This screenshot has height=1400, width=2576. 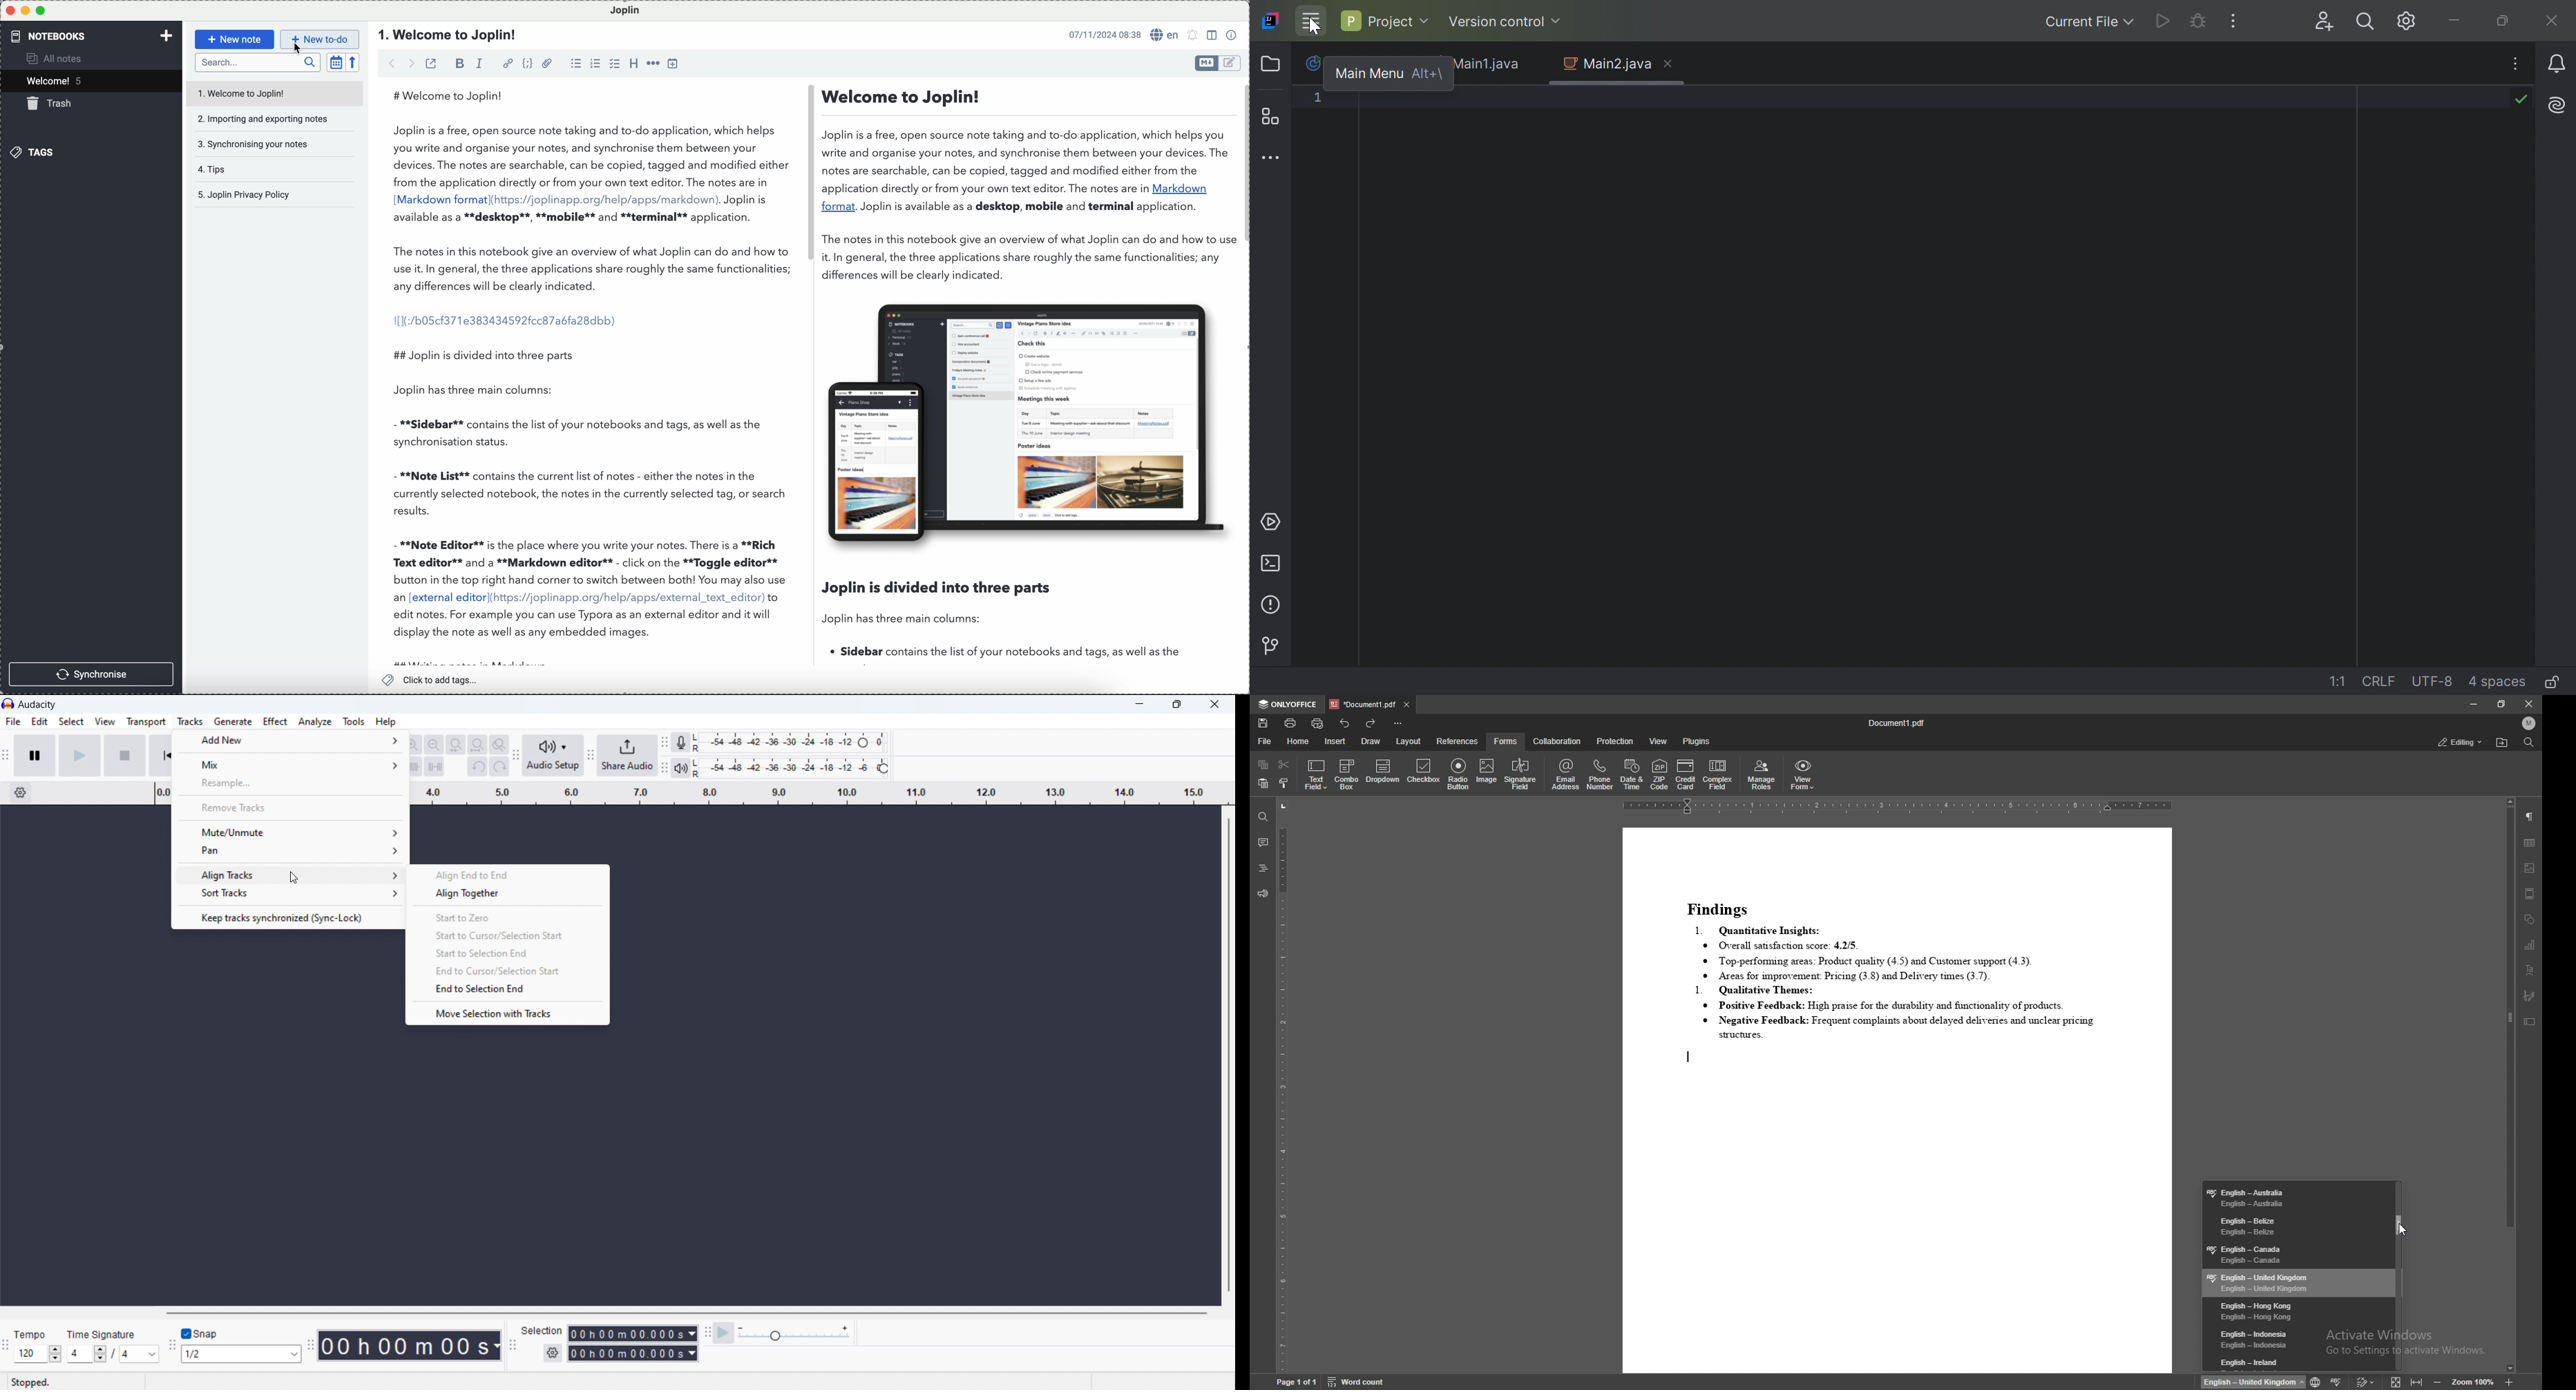 What do you see at coordinates (167, 37) in the screenshot?
I see `add new notebook` at bounding box center [167, 37].